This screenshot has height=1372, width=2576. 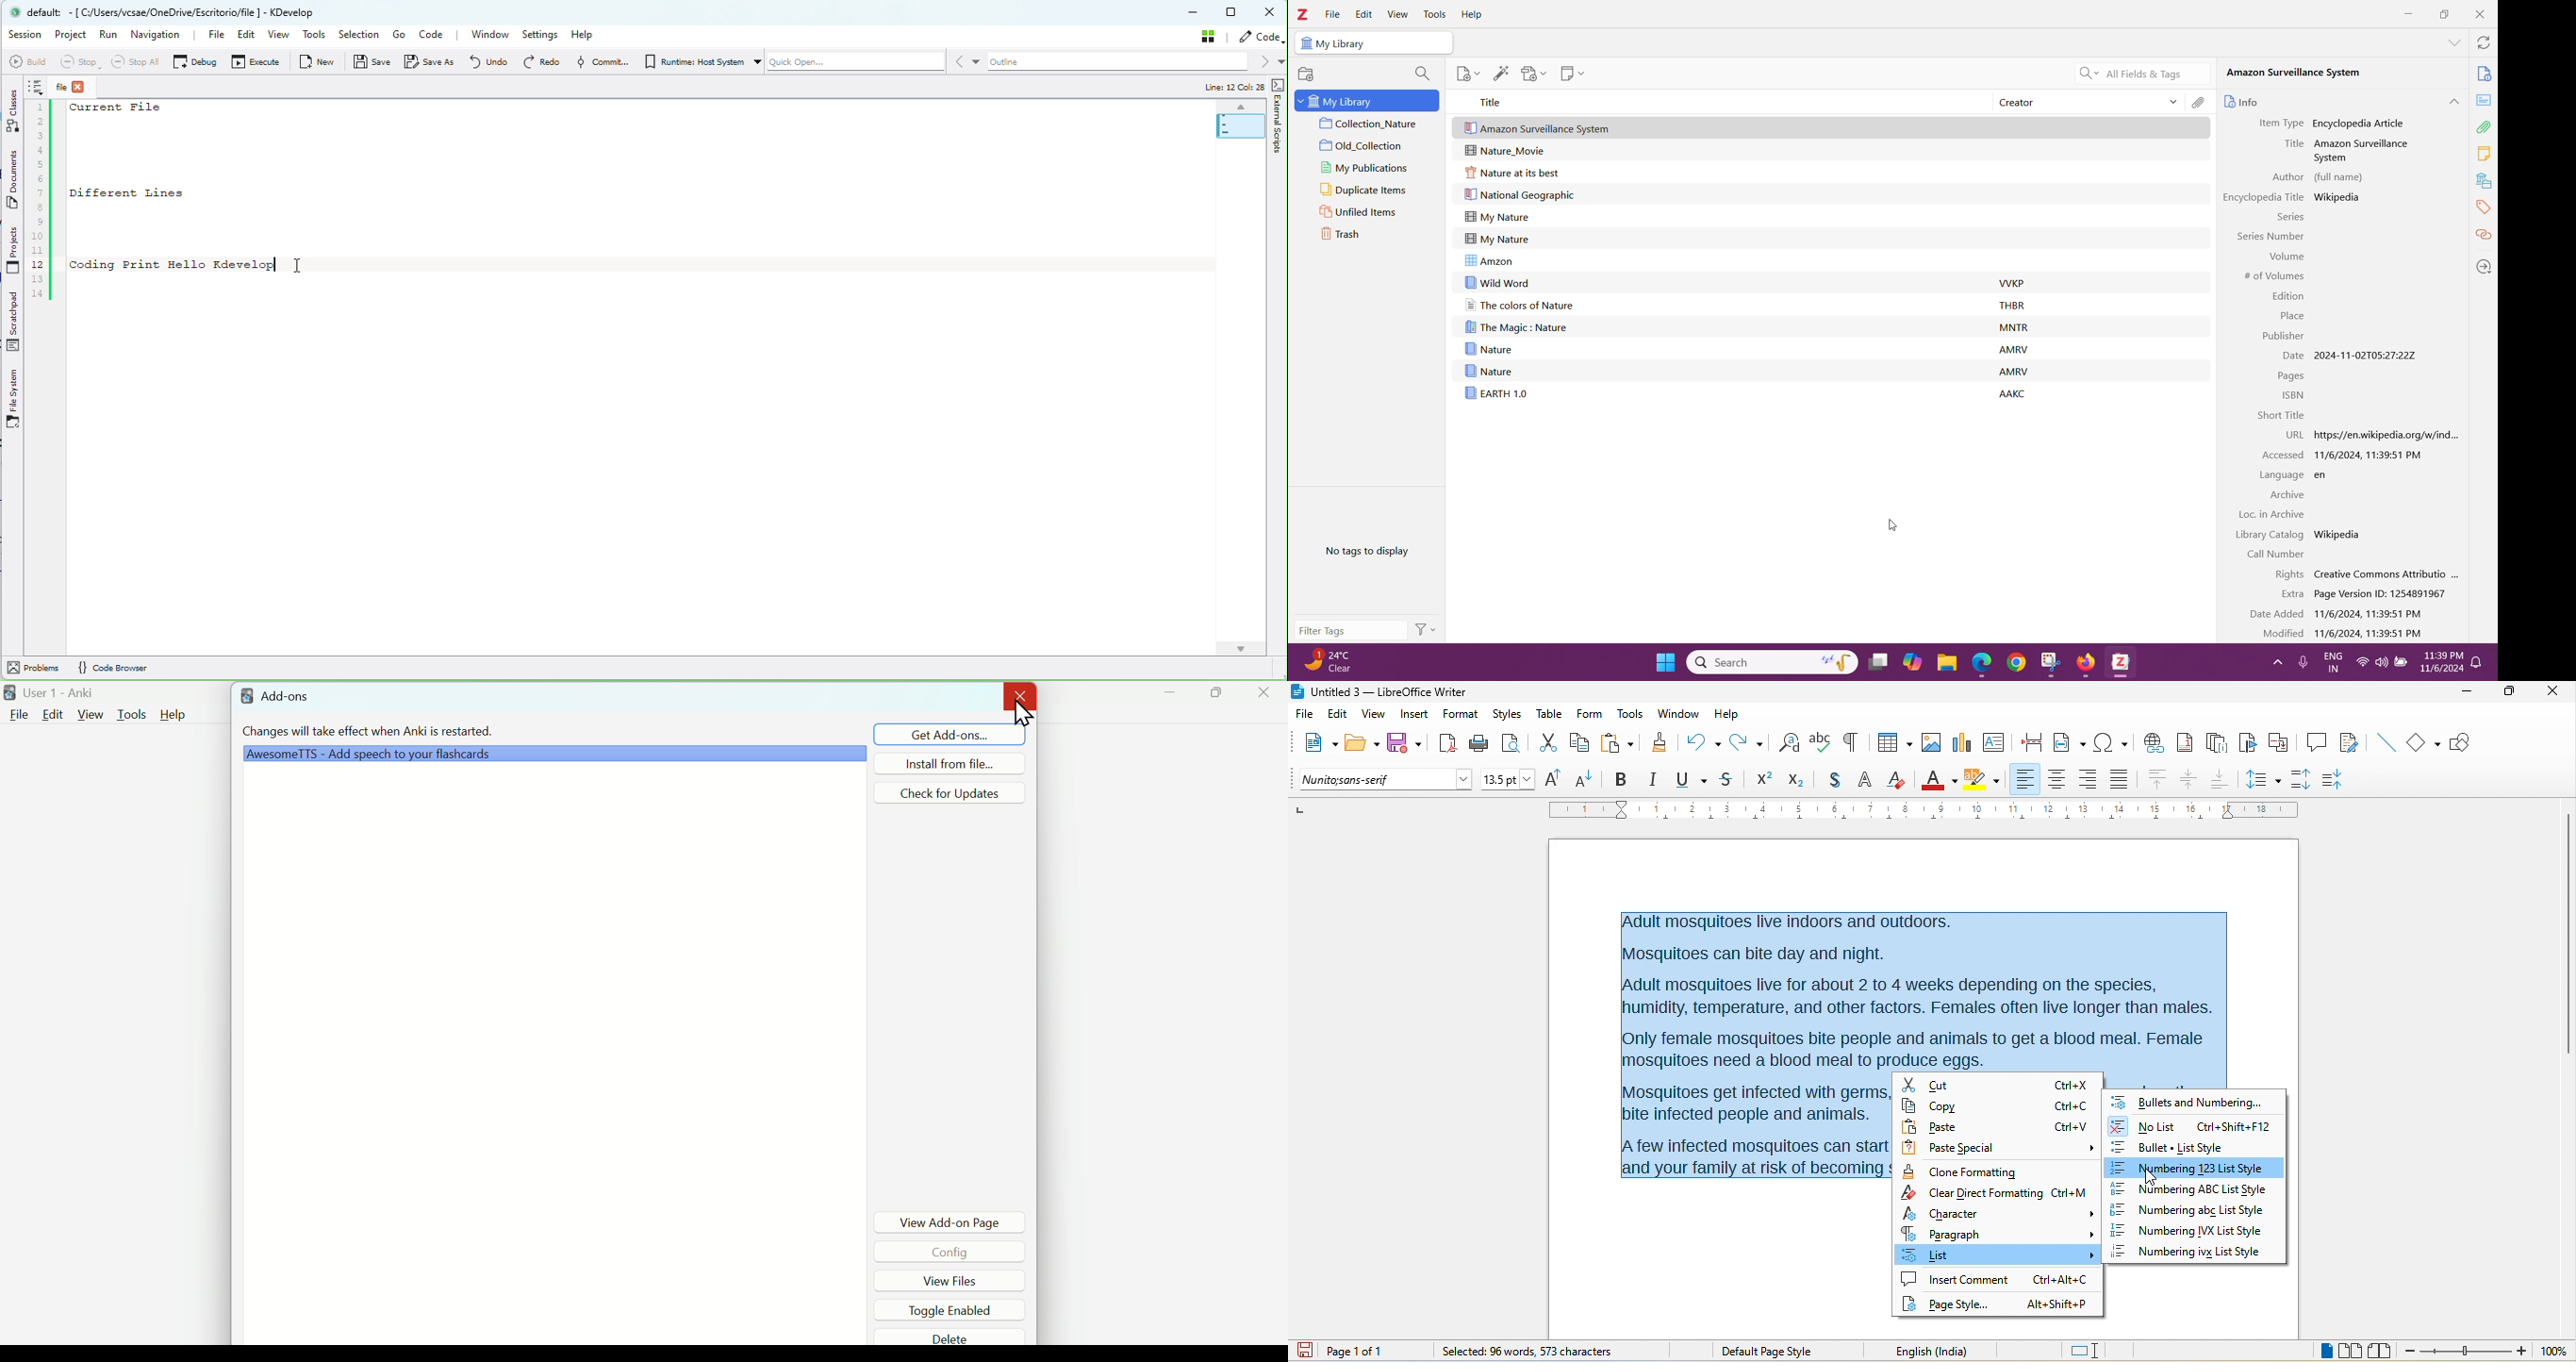 I want to click on Firefox browser, so click(x=2088, y=663).